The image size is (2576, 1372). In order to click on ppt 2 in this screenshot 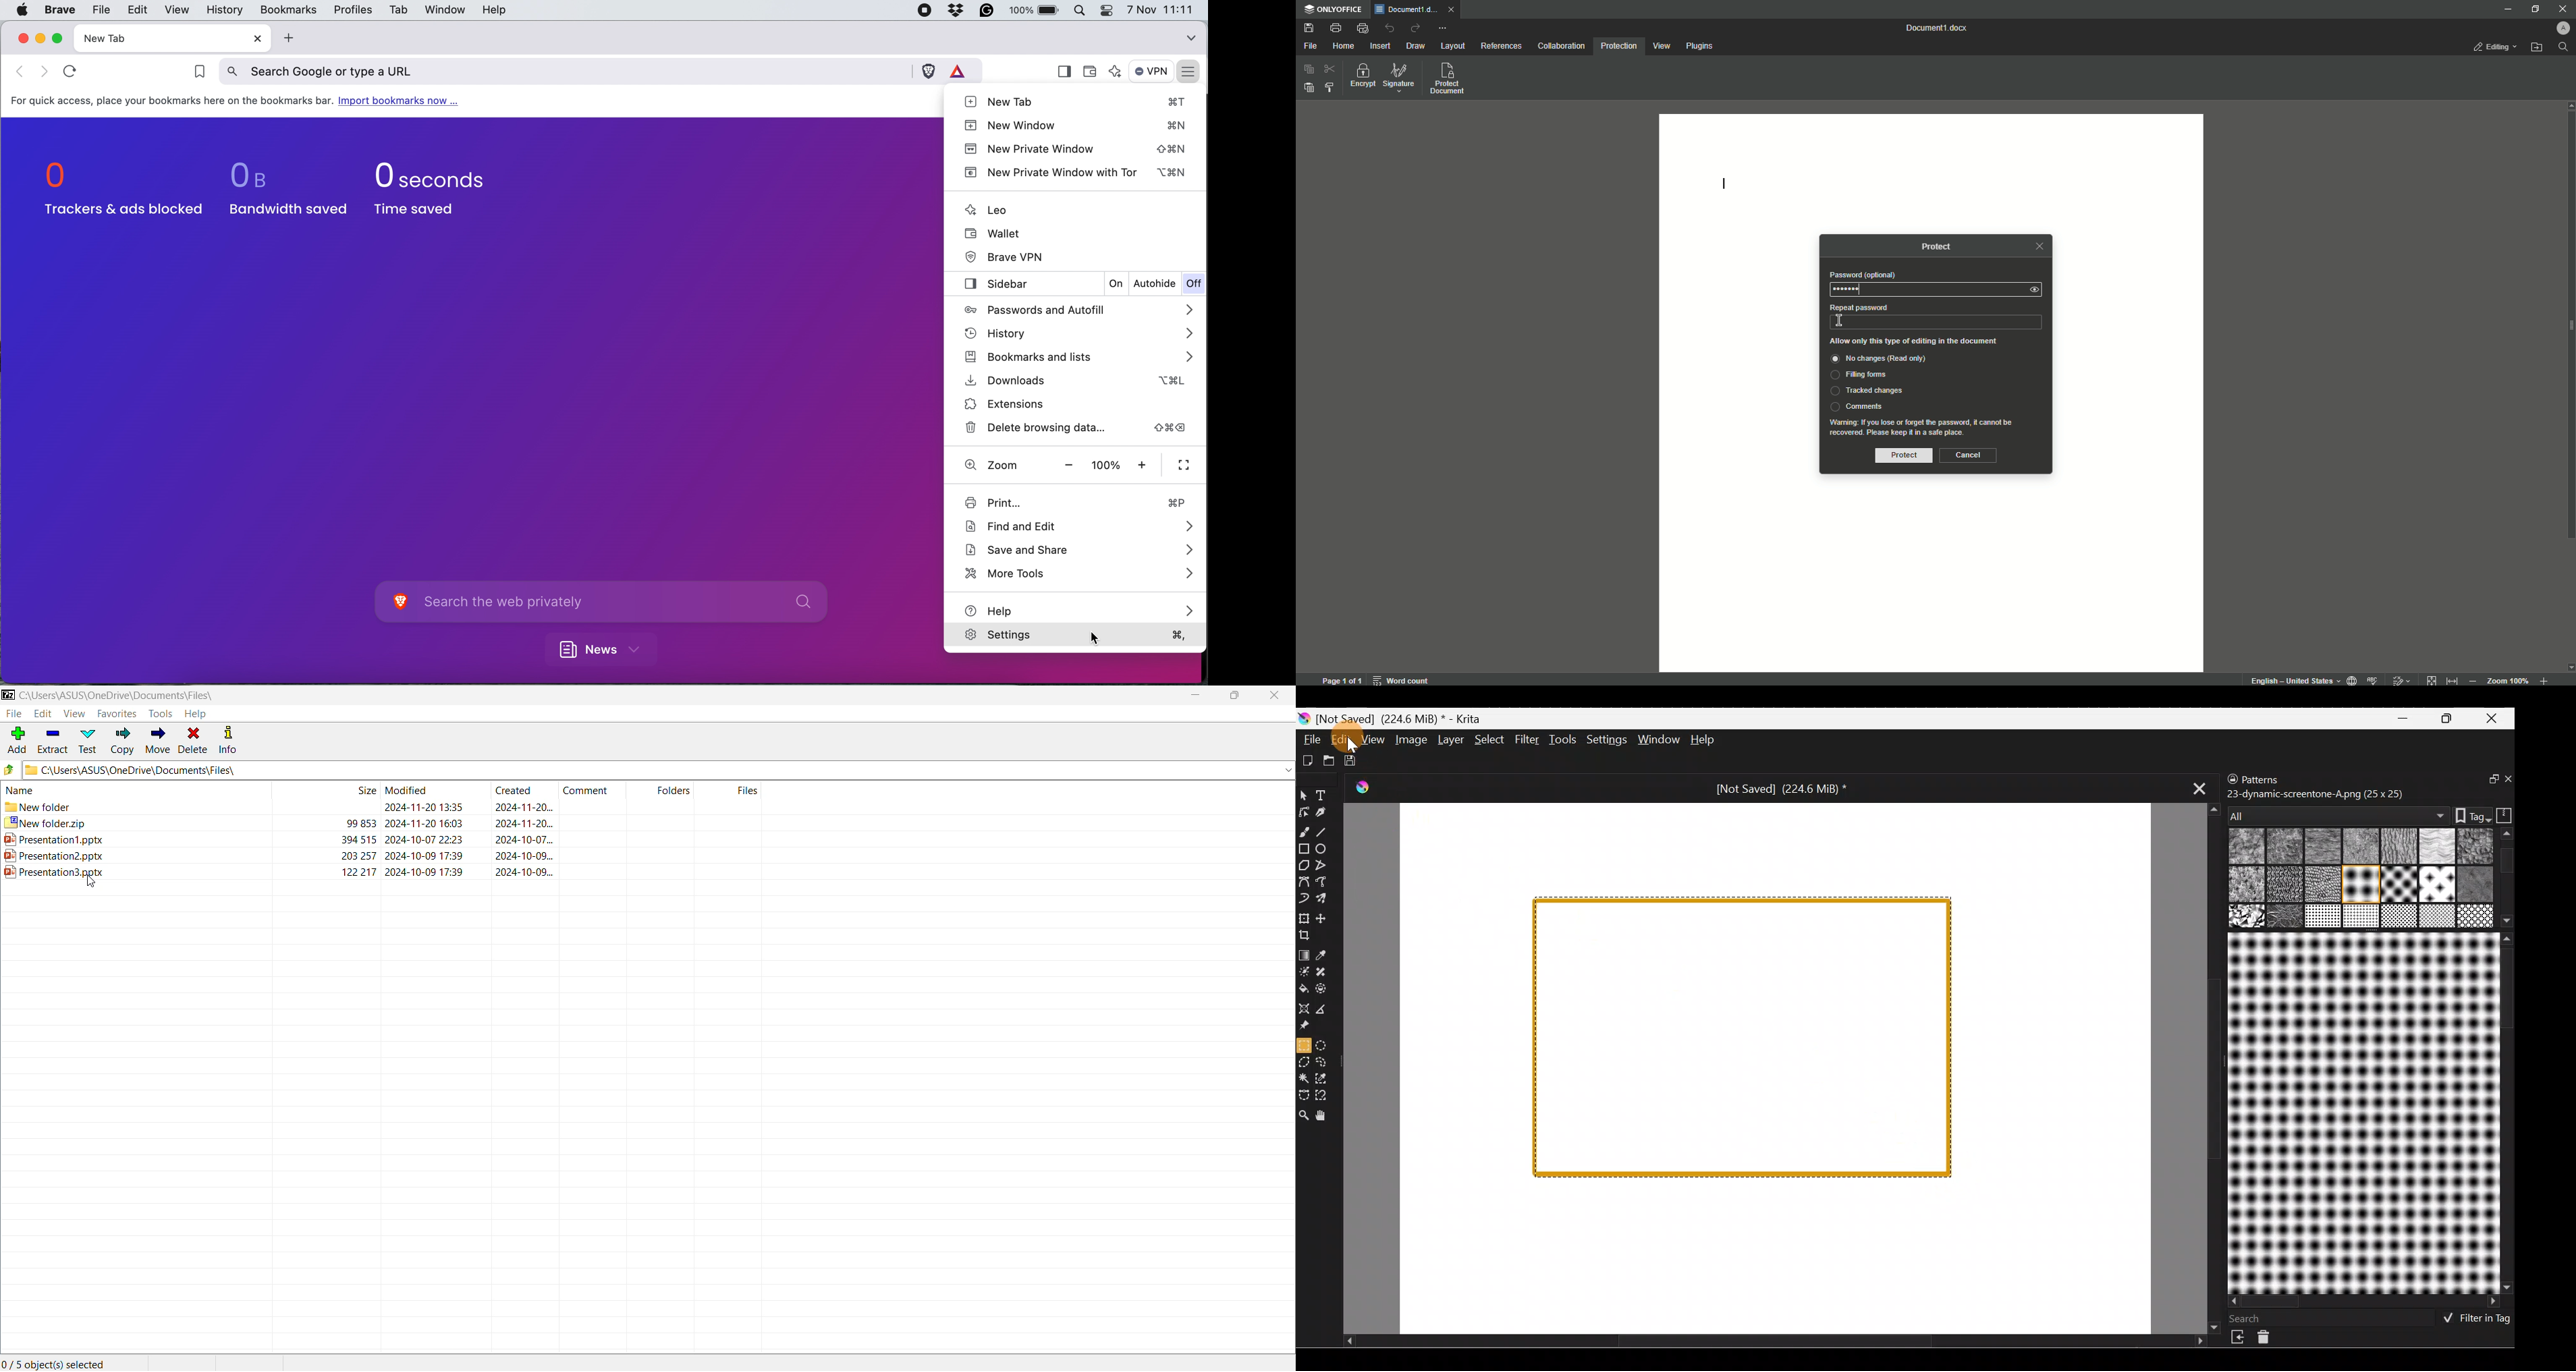, I will do `click(383, 856)`.